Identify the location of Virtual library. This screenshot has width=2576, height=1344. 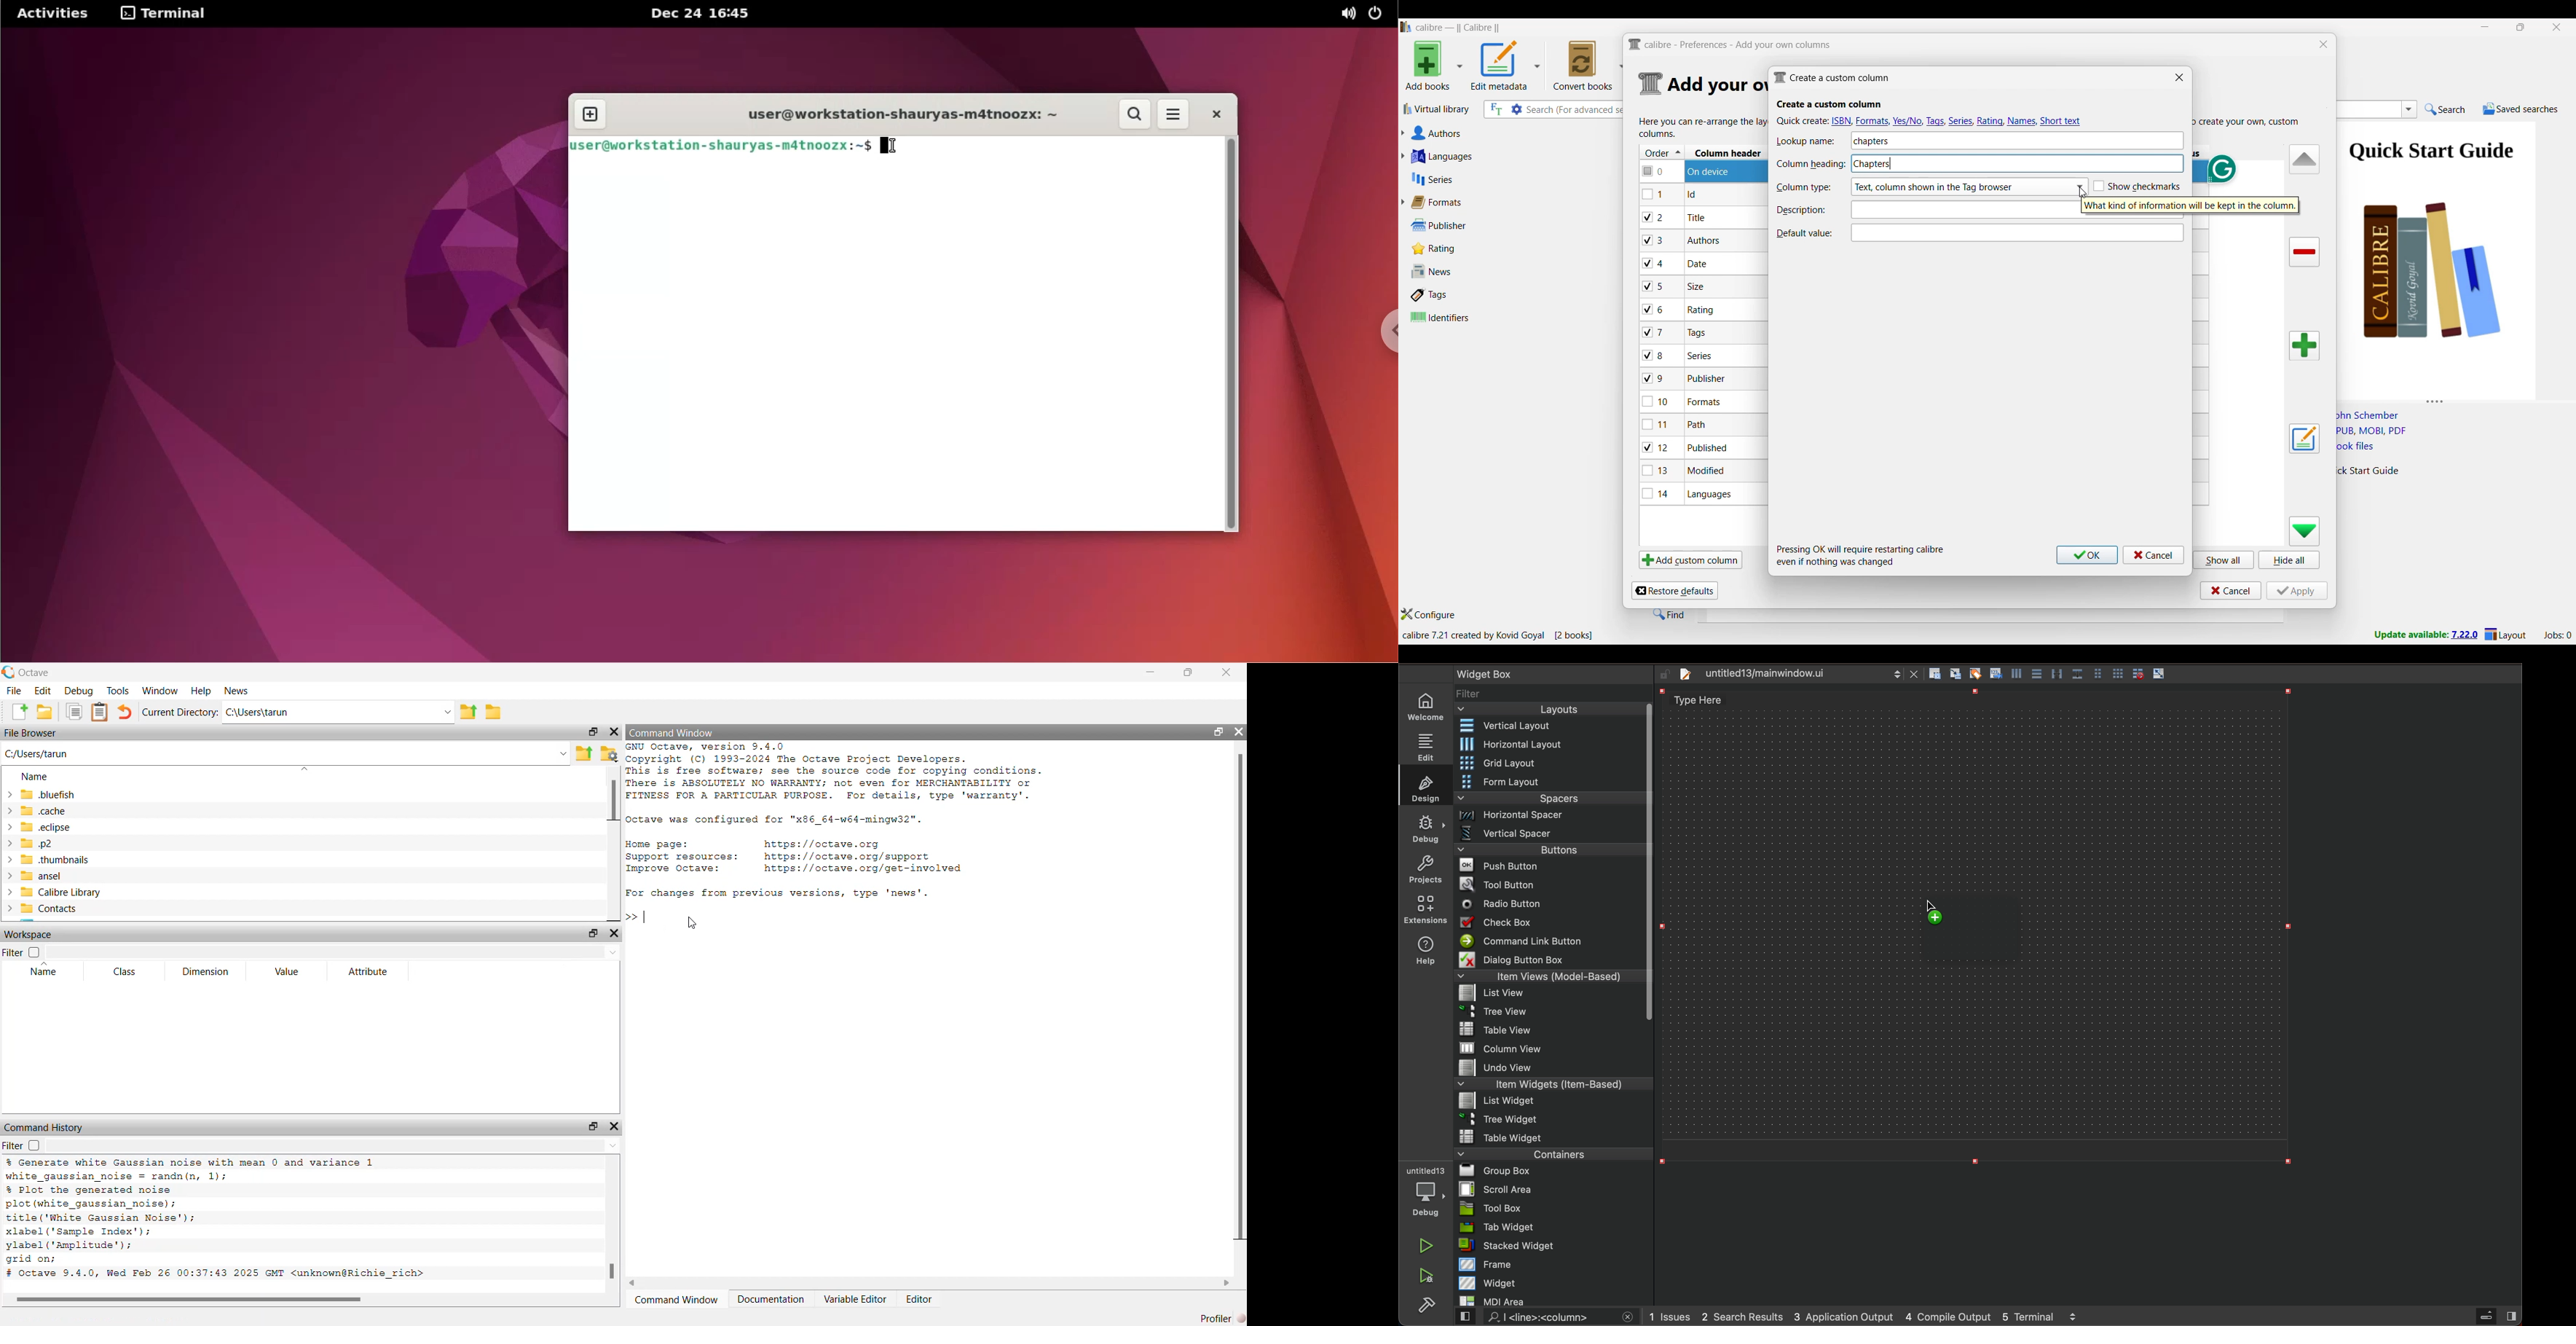
(1437, 109).